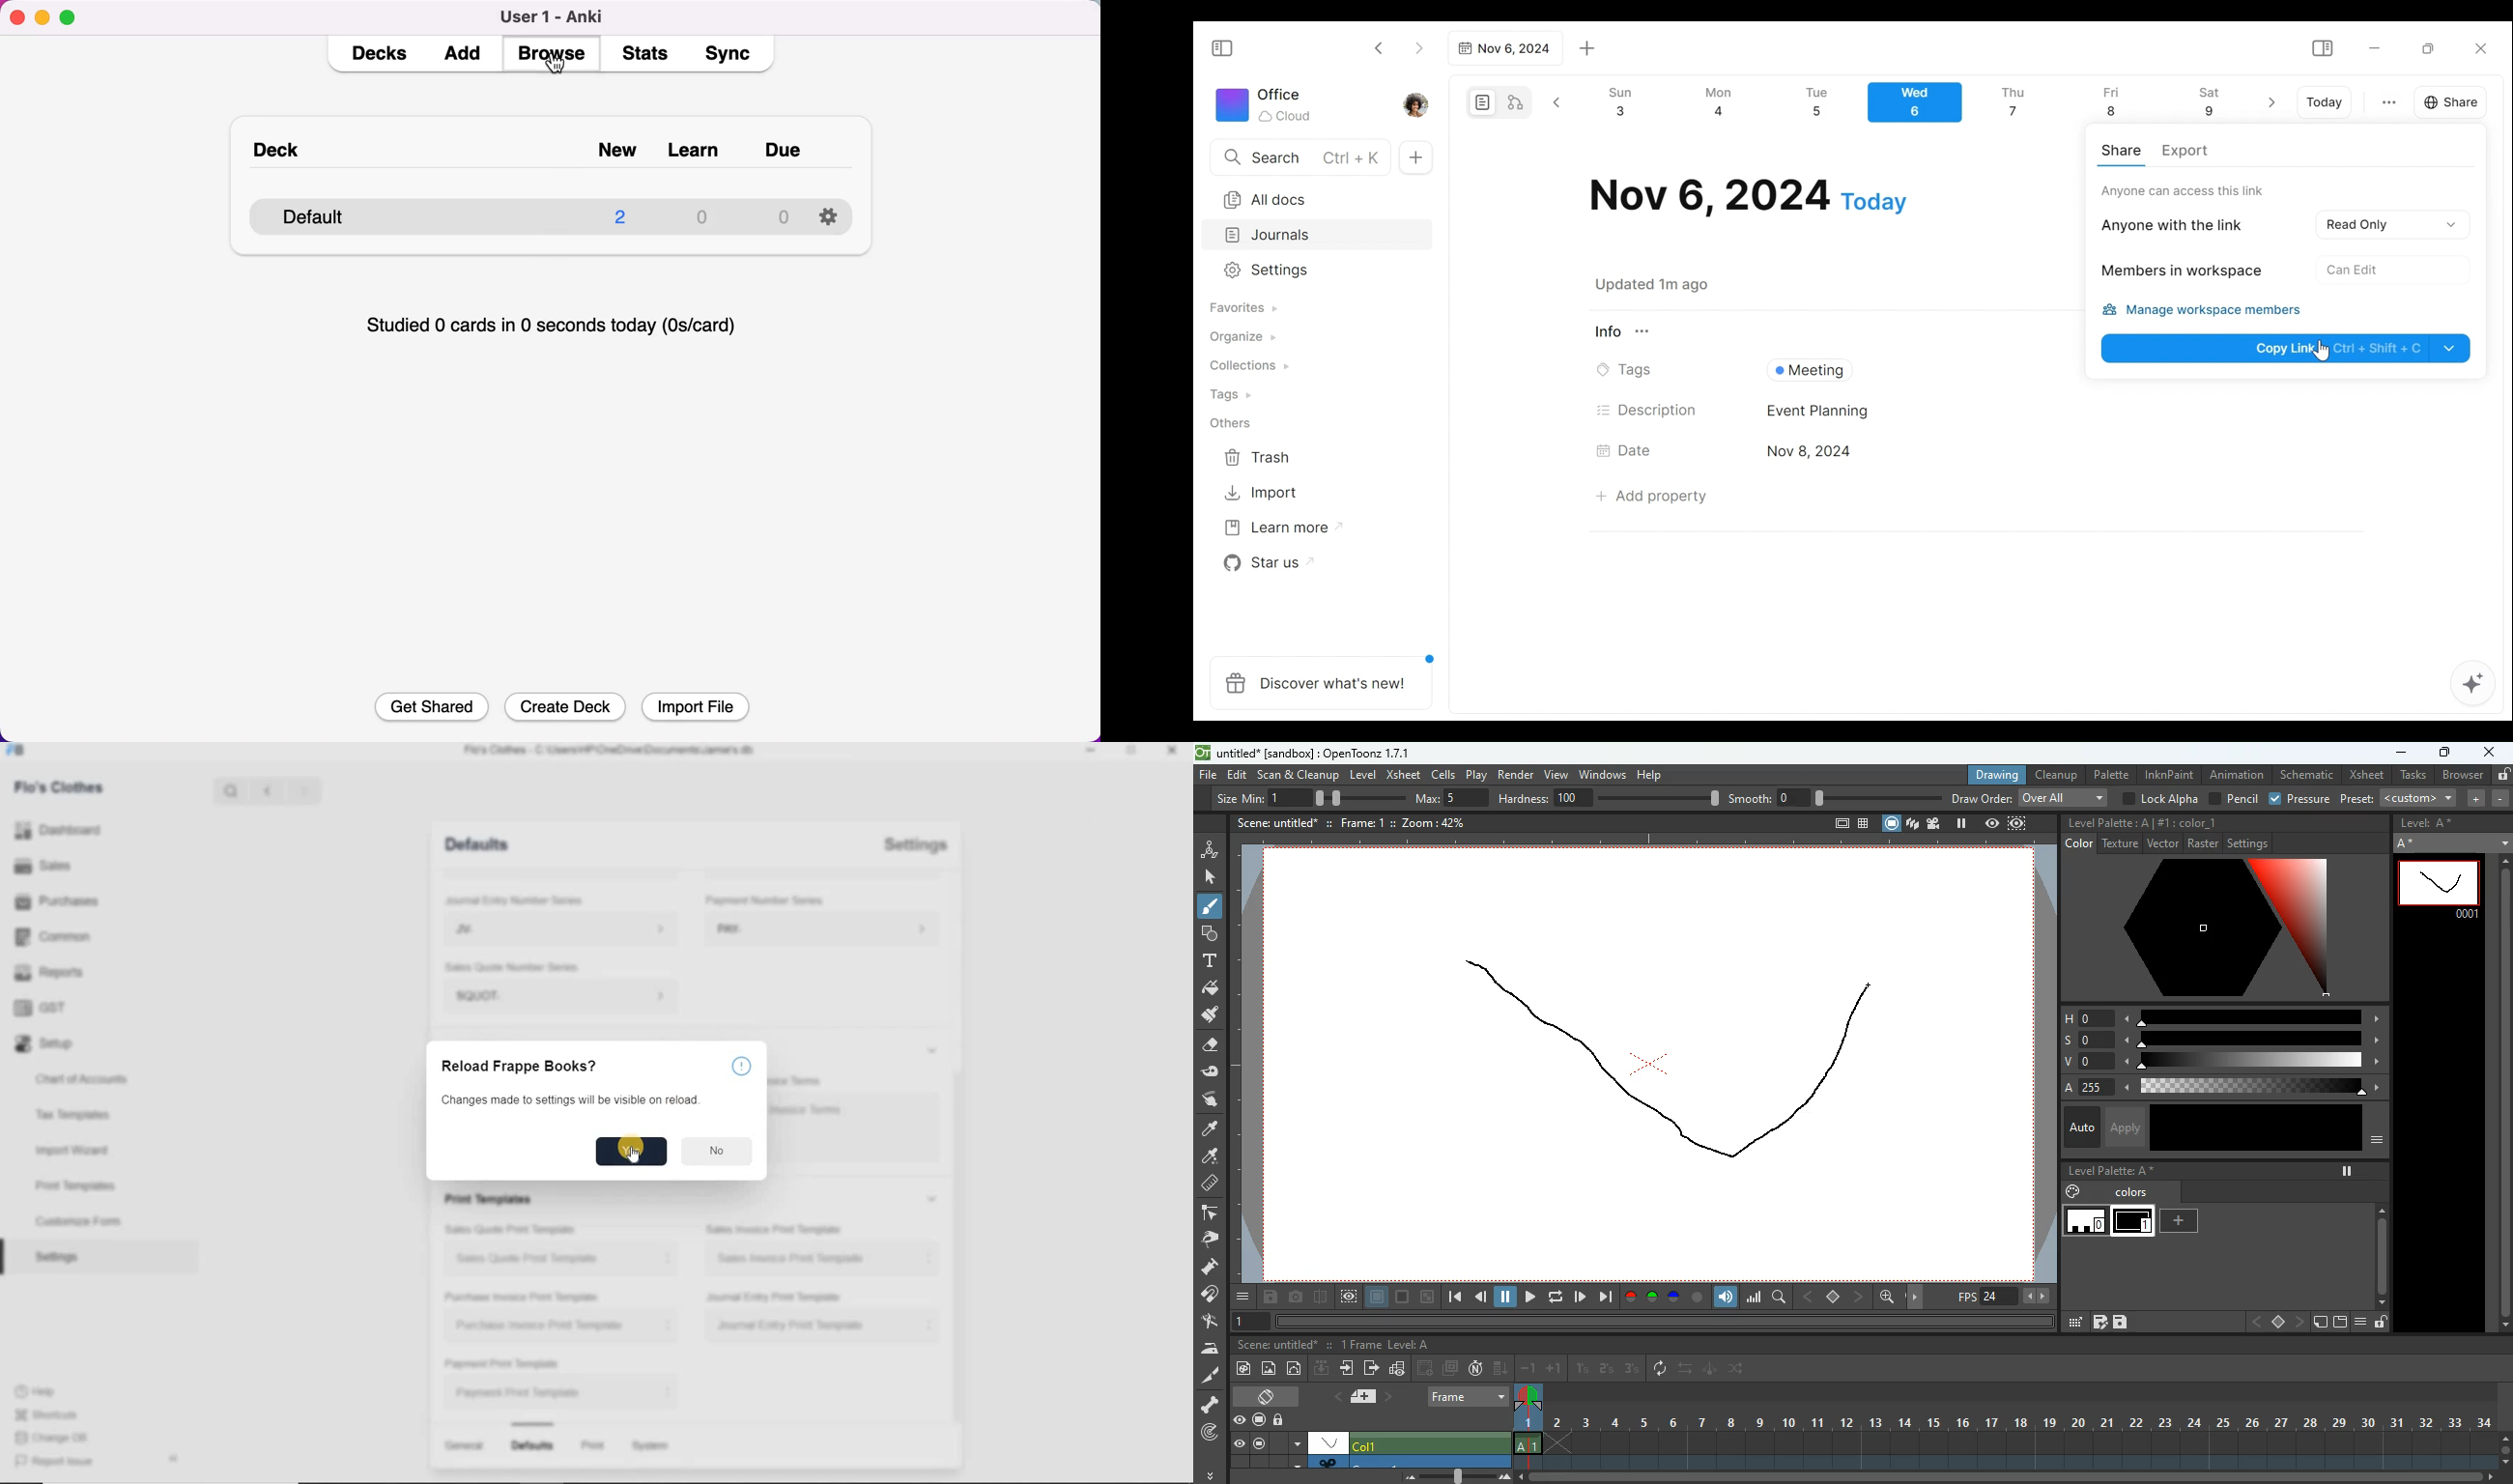 The image size is (2520, 1484). I want to click on Reload Frappe Books?, so click(517, 1066).